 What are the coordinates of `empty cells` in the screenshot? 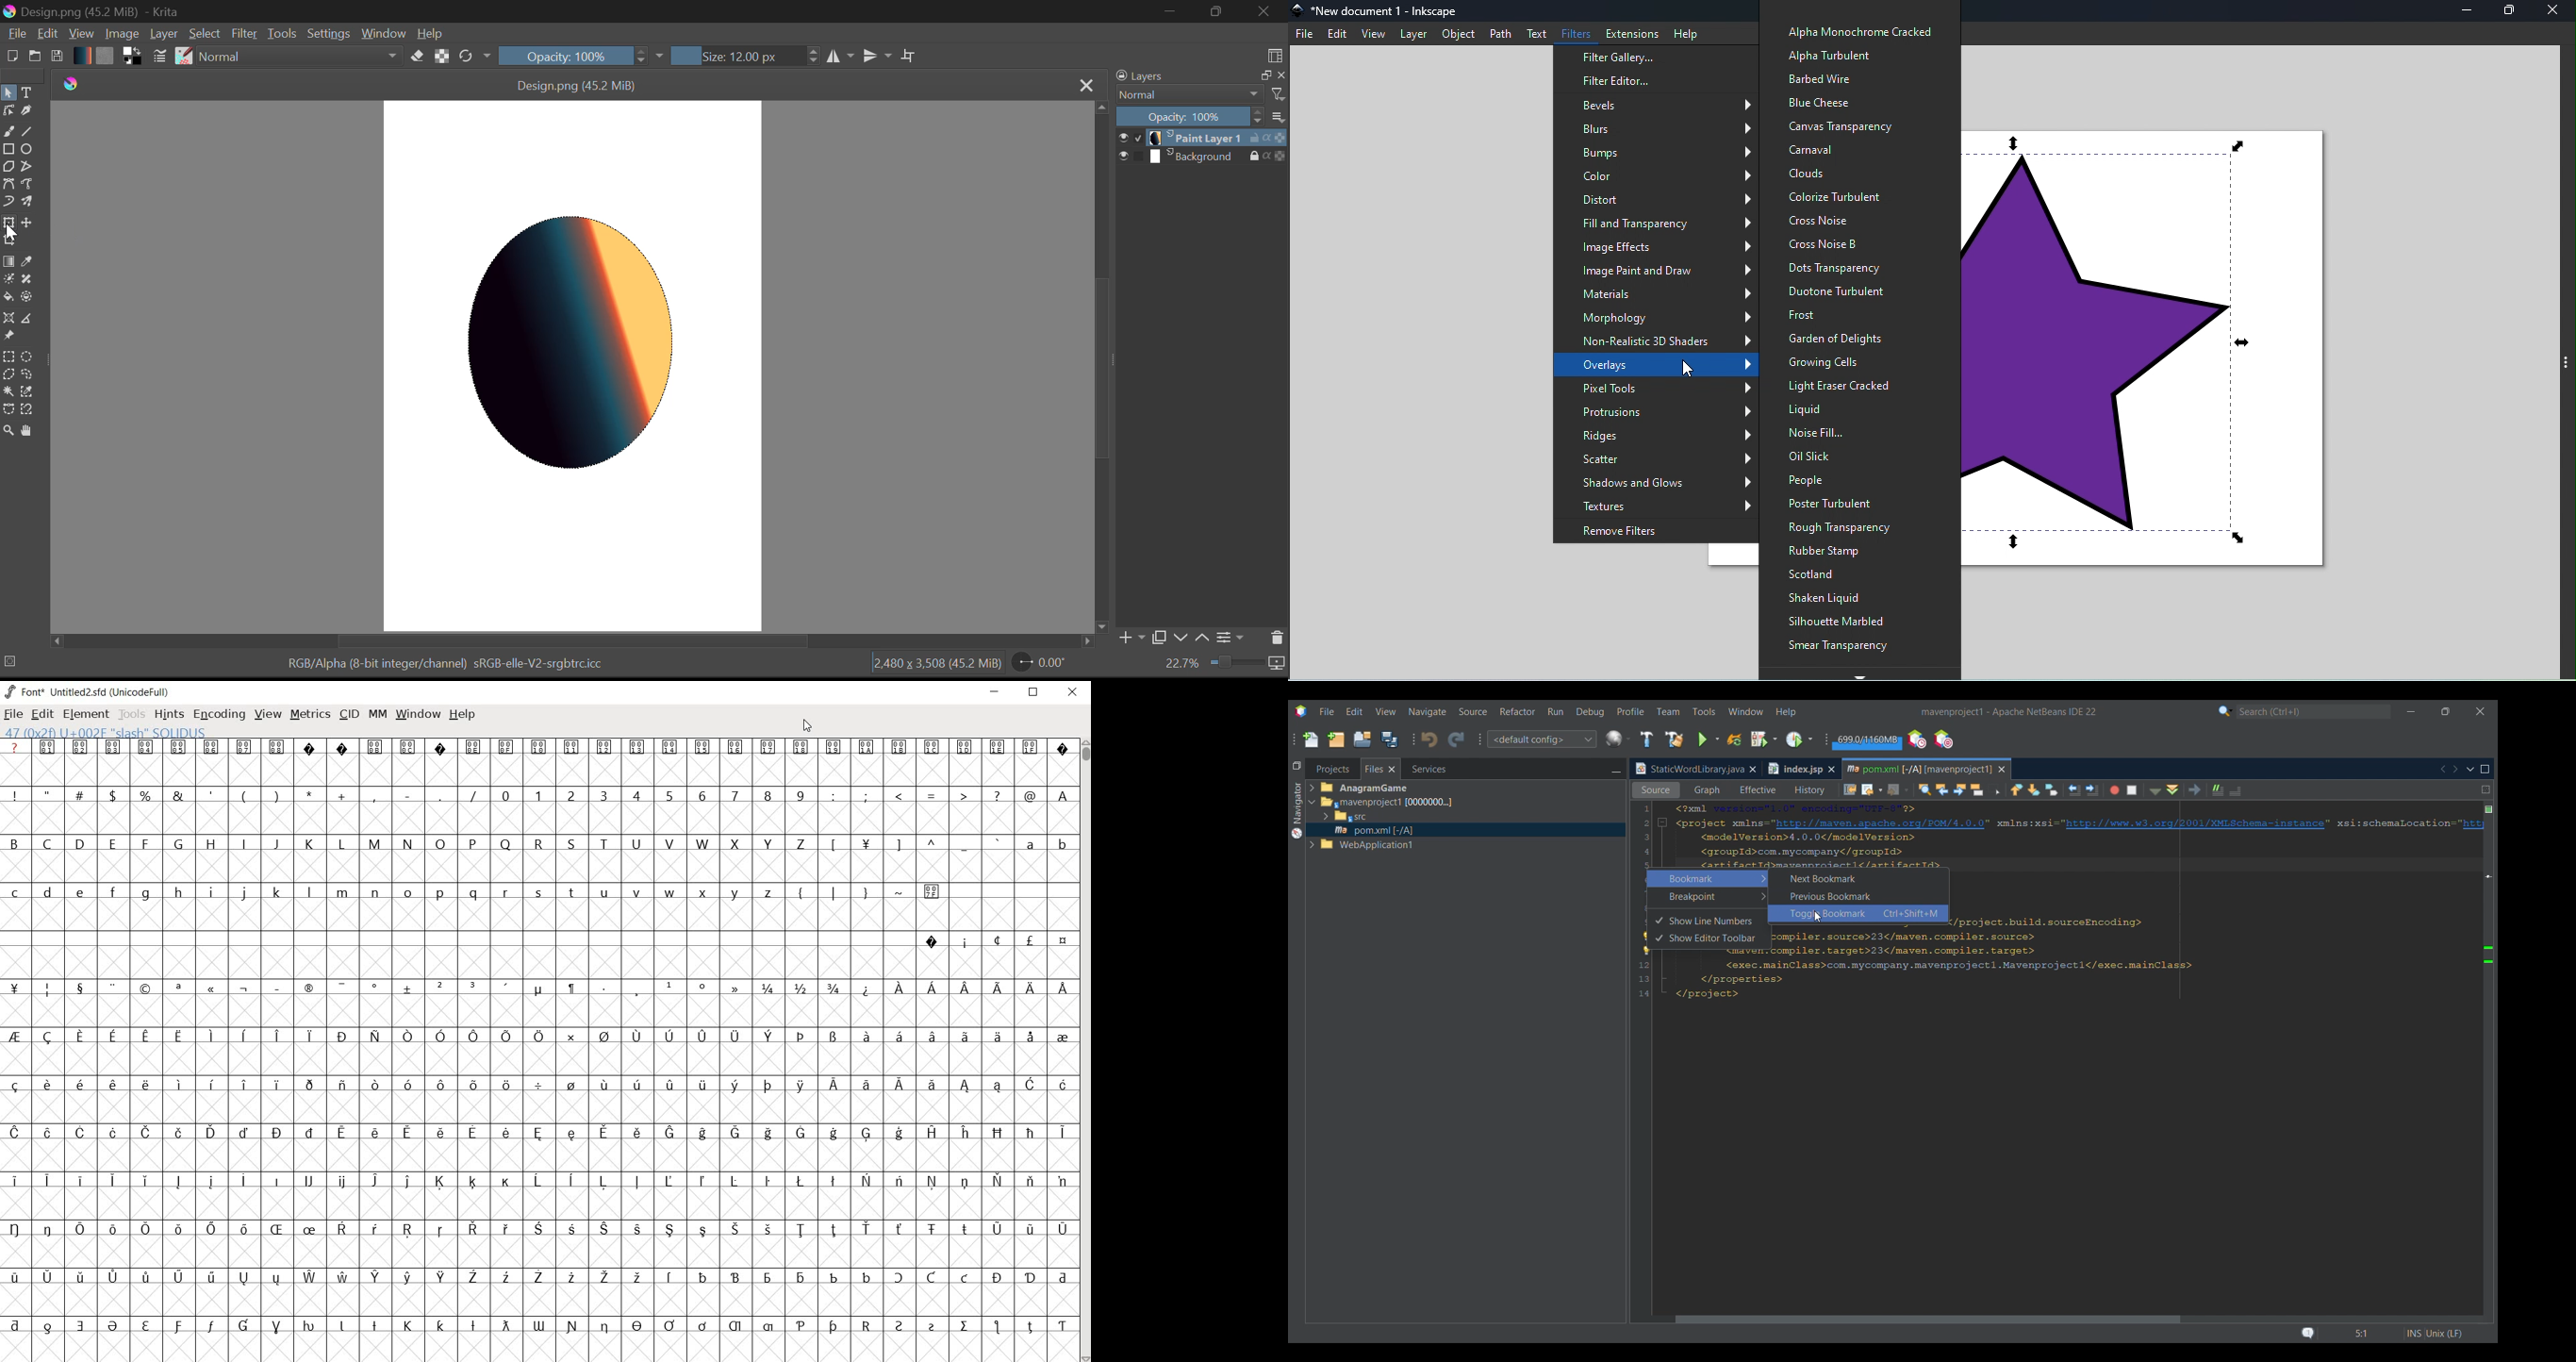 It's located at (538, 1300).